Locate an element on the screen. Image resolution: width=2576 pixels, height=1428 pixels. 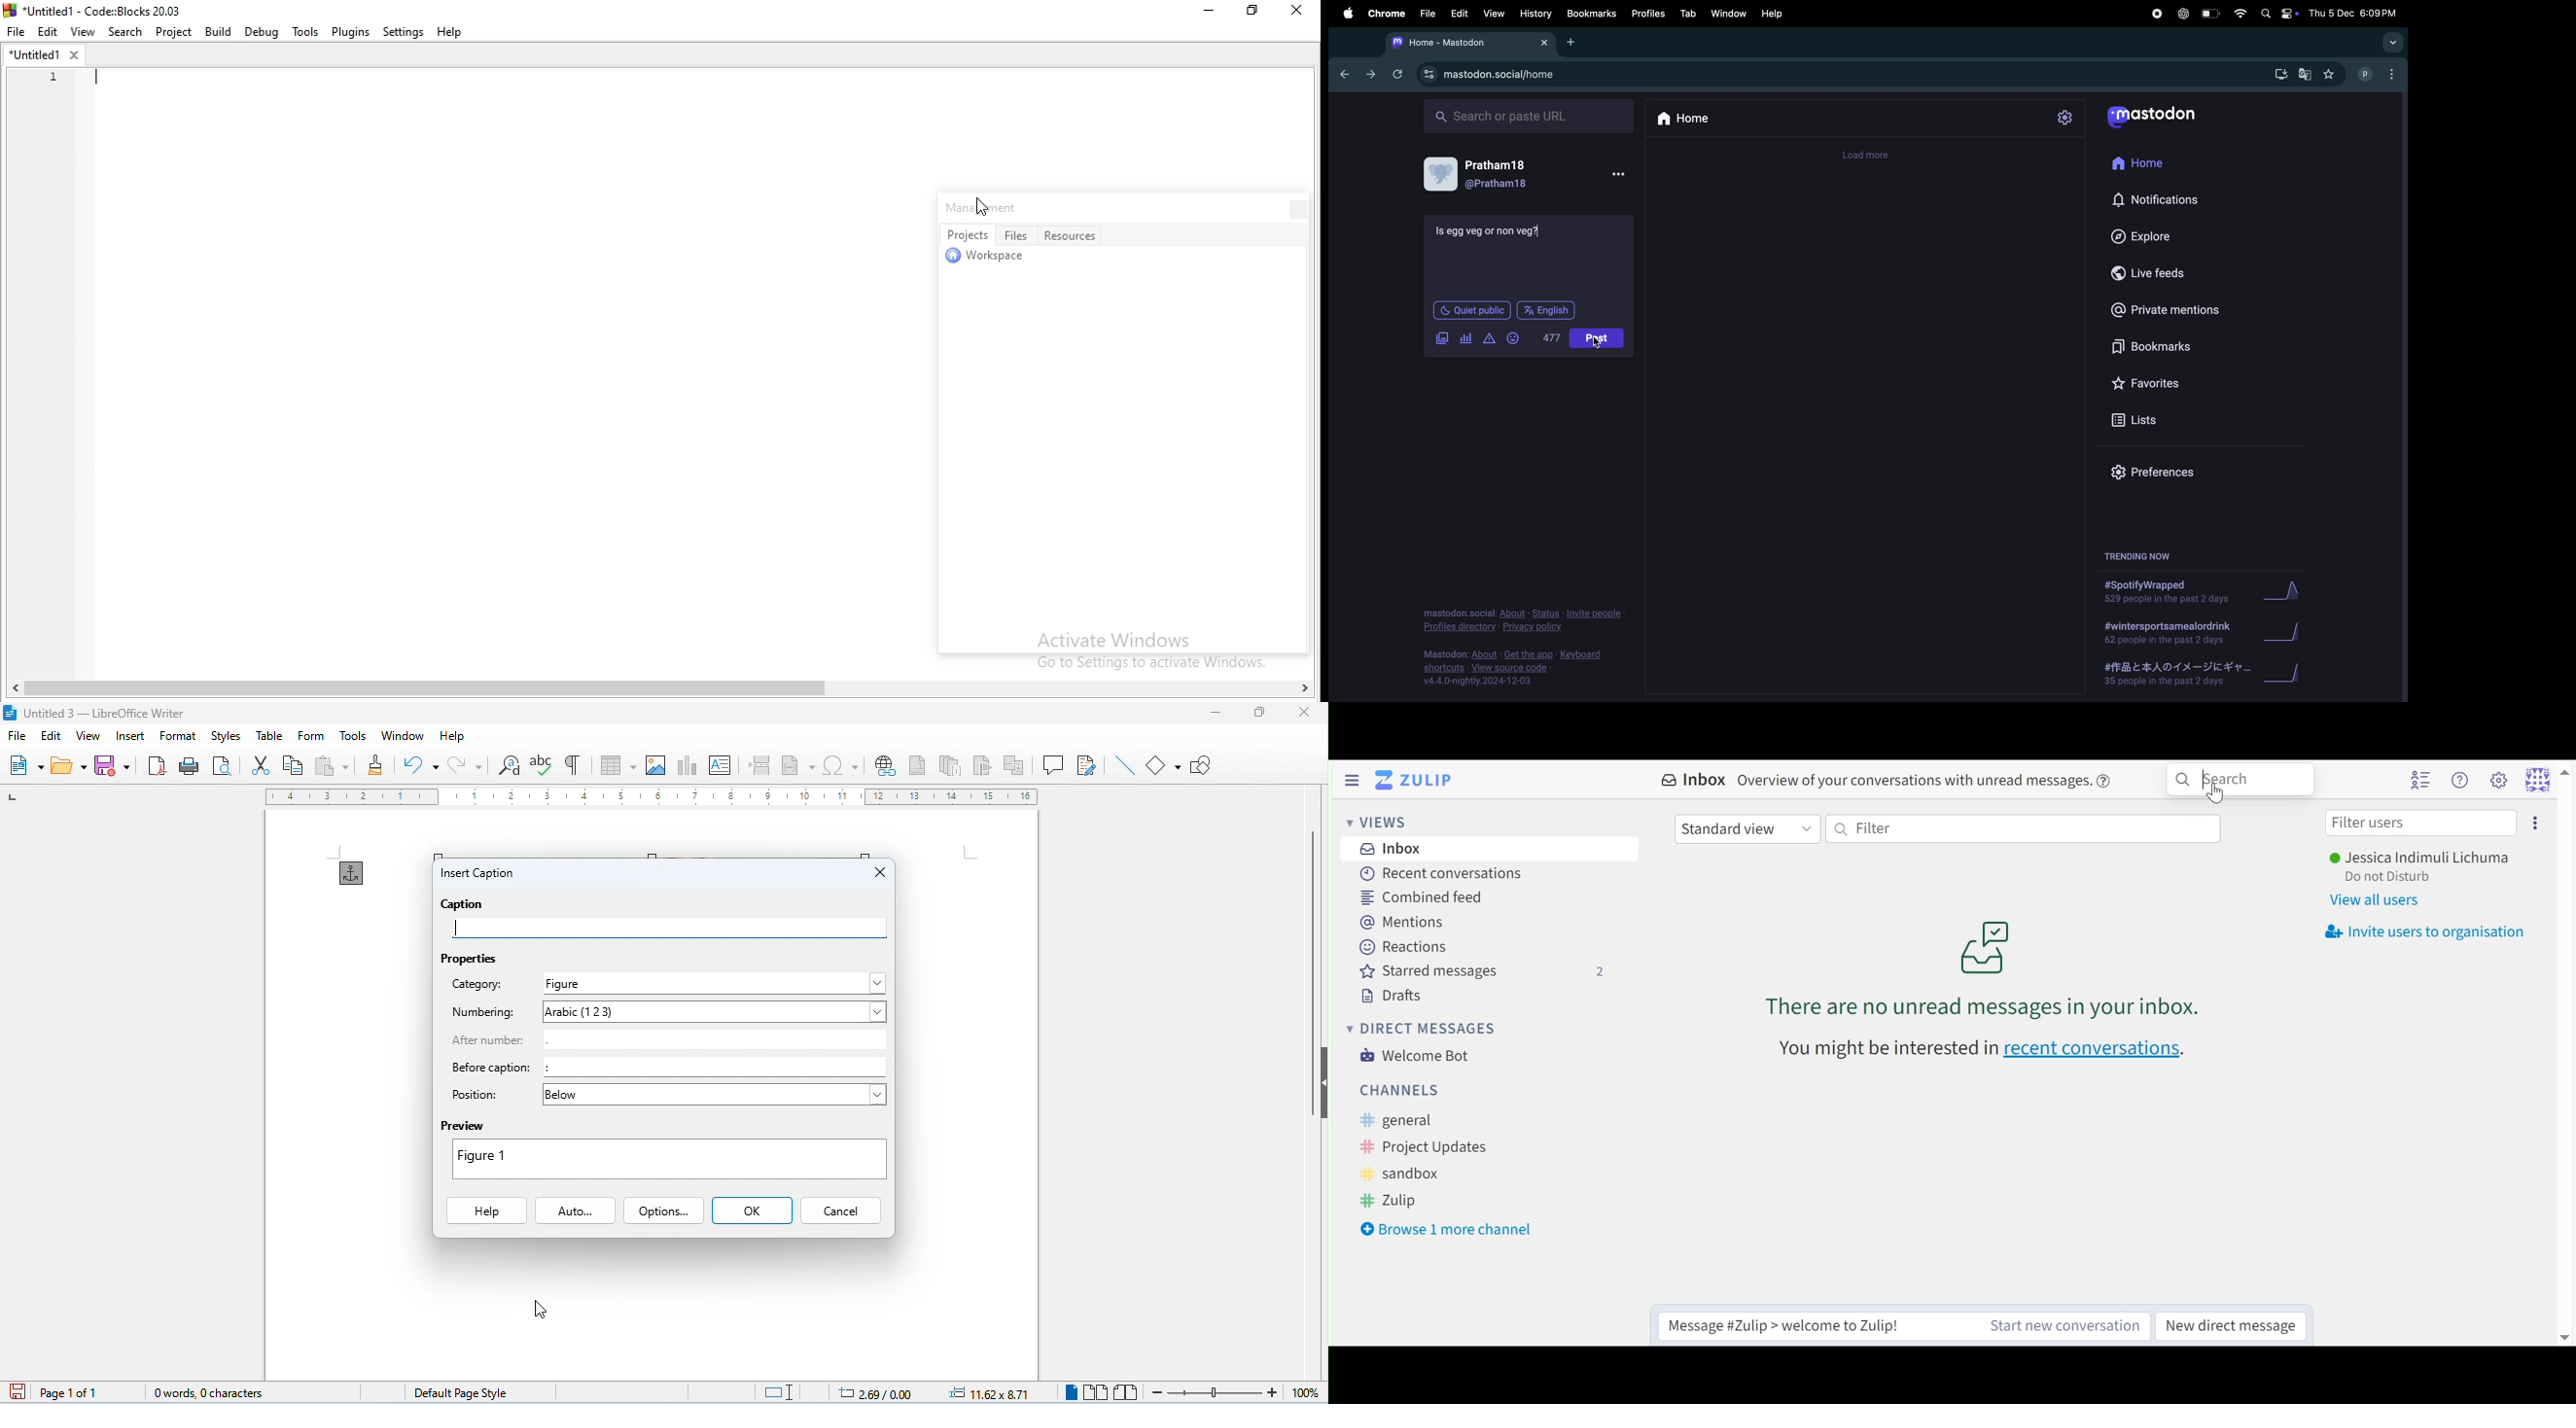
insert field is located at coordinates (798, 765).